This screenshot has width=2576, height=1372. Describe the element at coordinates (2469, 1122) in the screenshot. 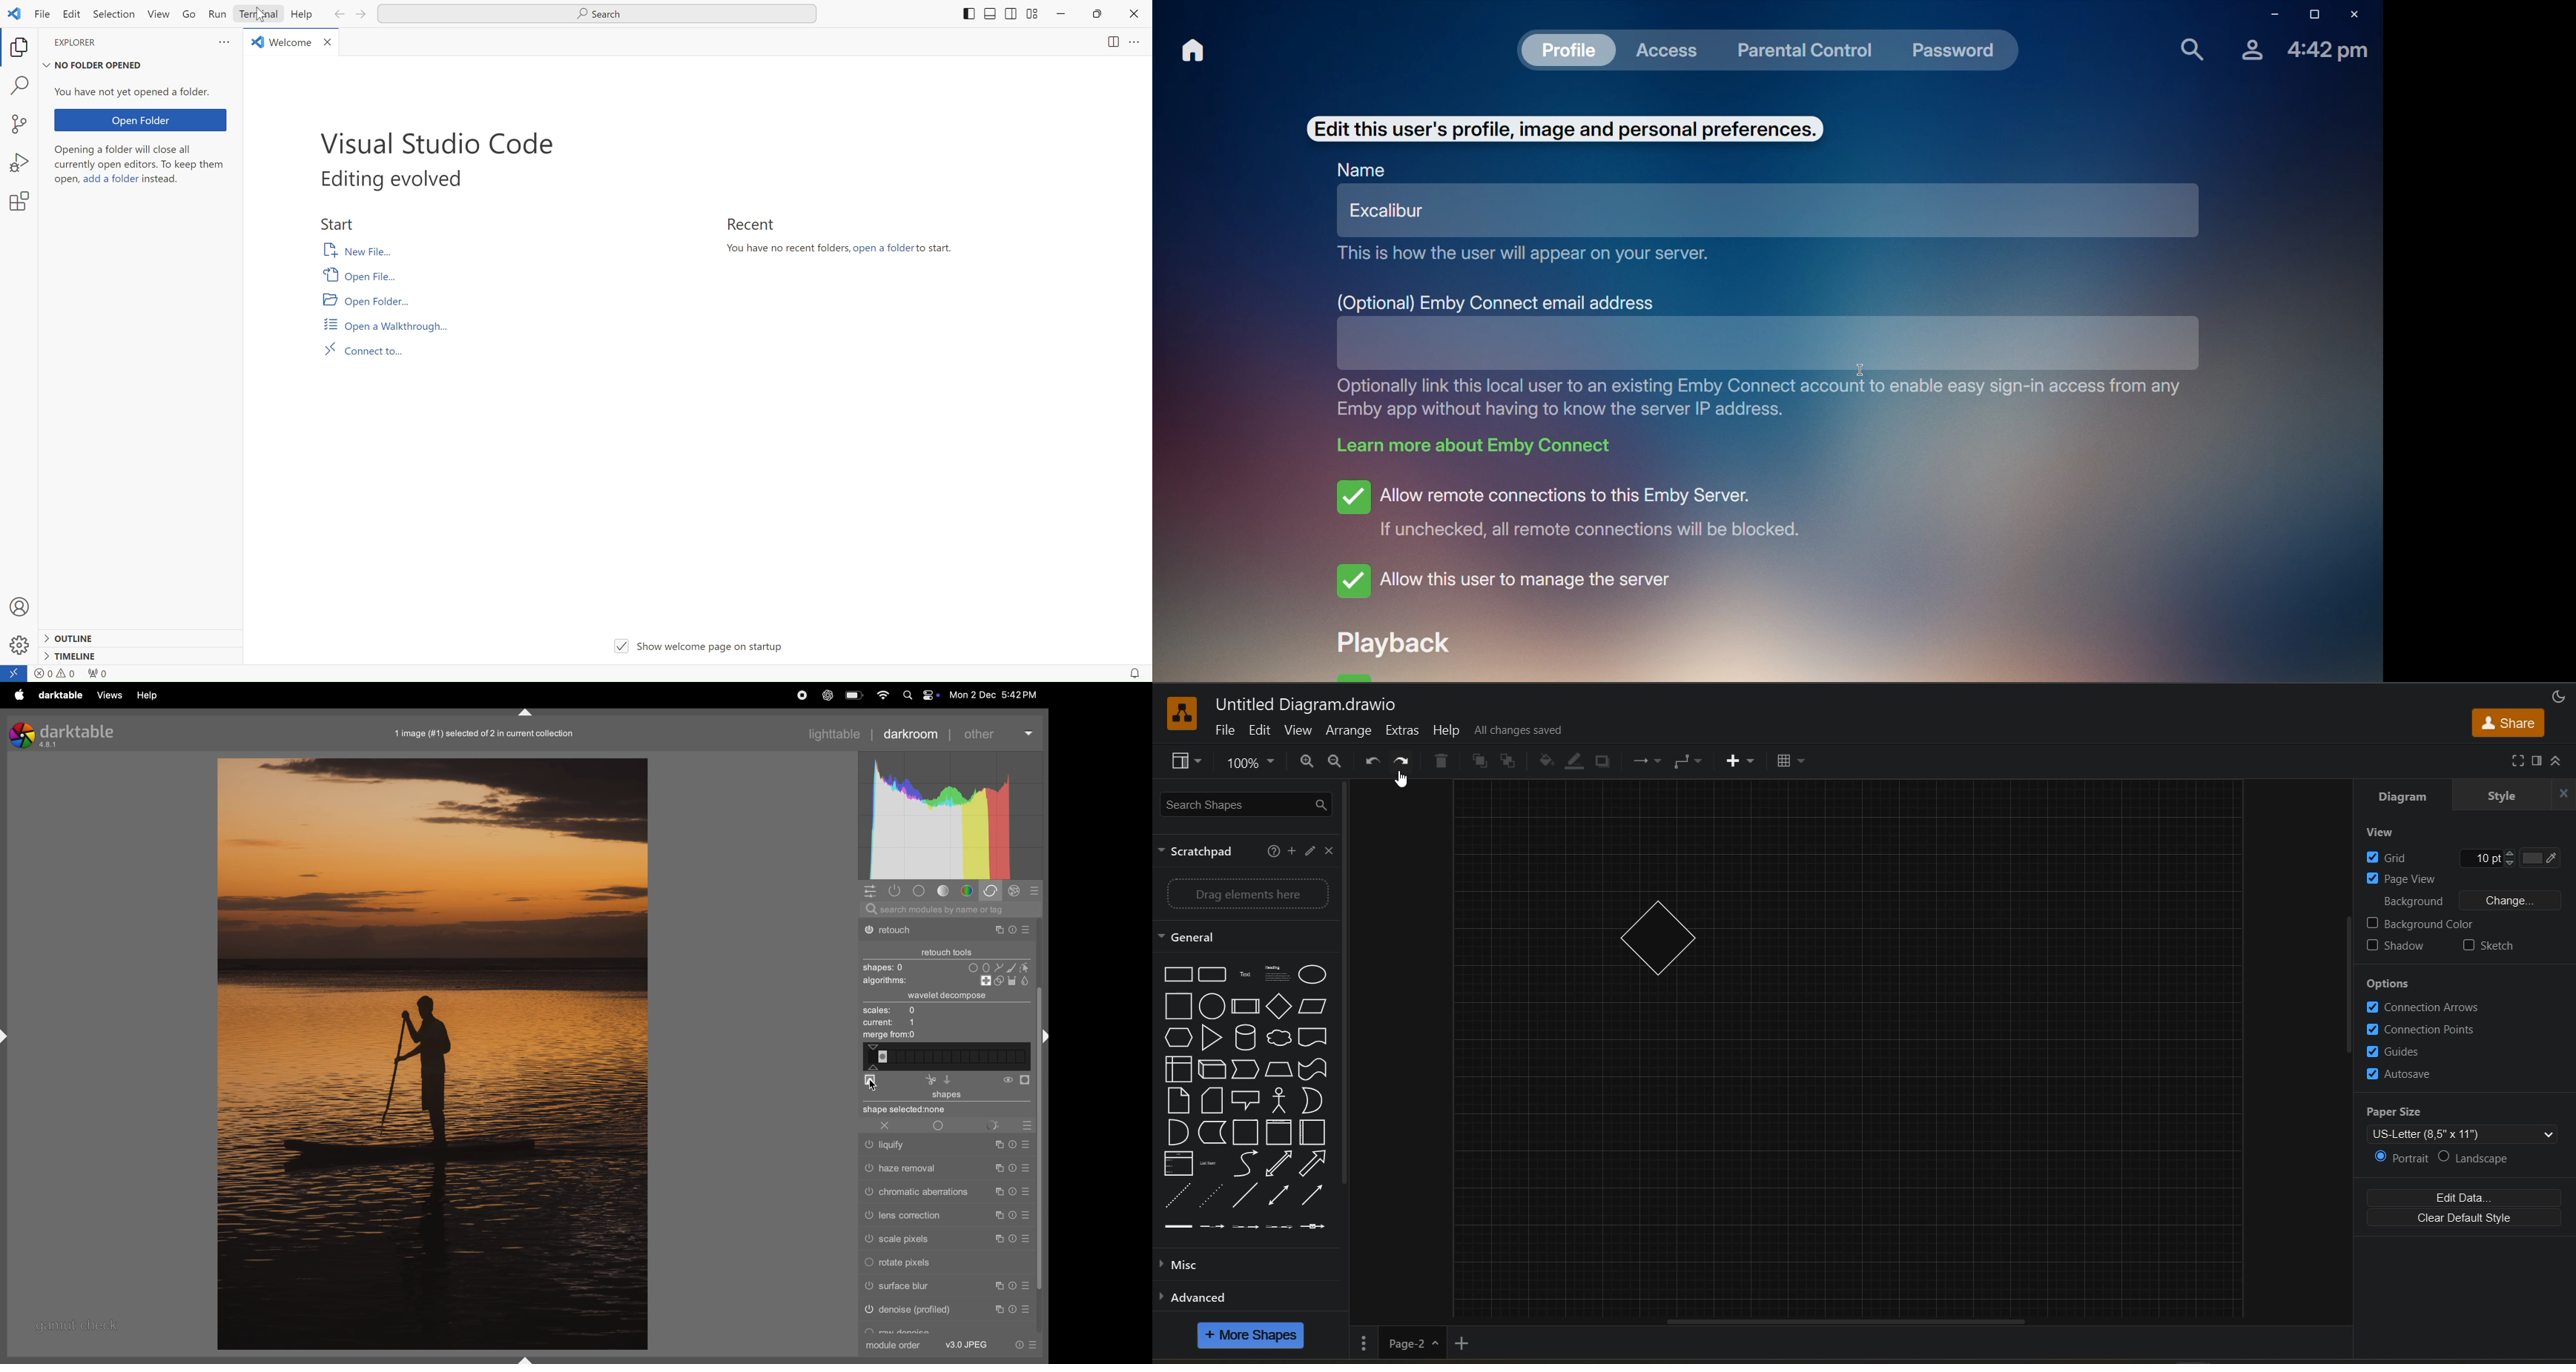

I see `paper size` at that location.